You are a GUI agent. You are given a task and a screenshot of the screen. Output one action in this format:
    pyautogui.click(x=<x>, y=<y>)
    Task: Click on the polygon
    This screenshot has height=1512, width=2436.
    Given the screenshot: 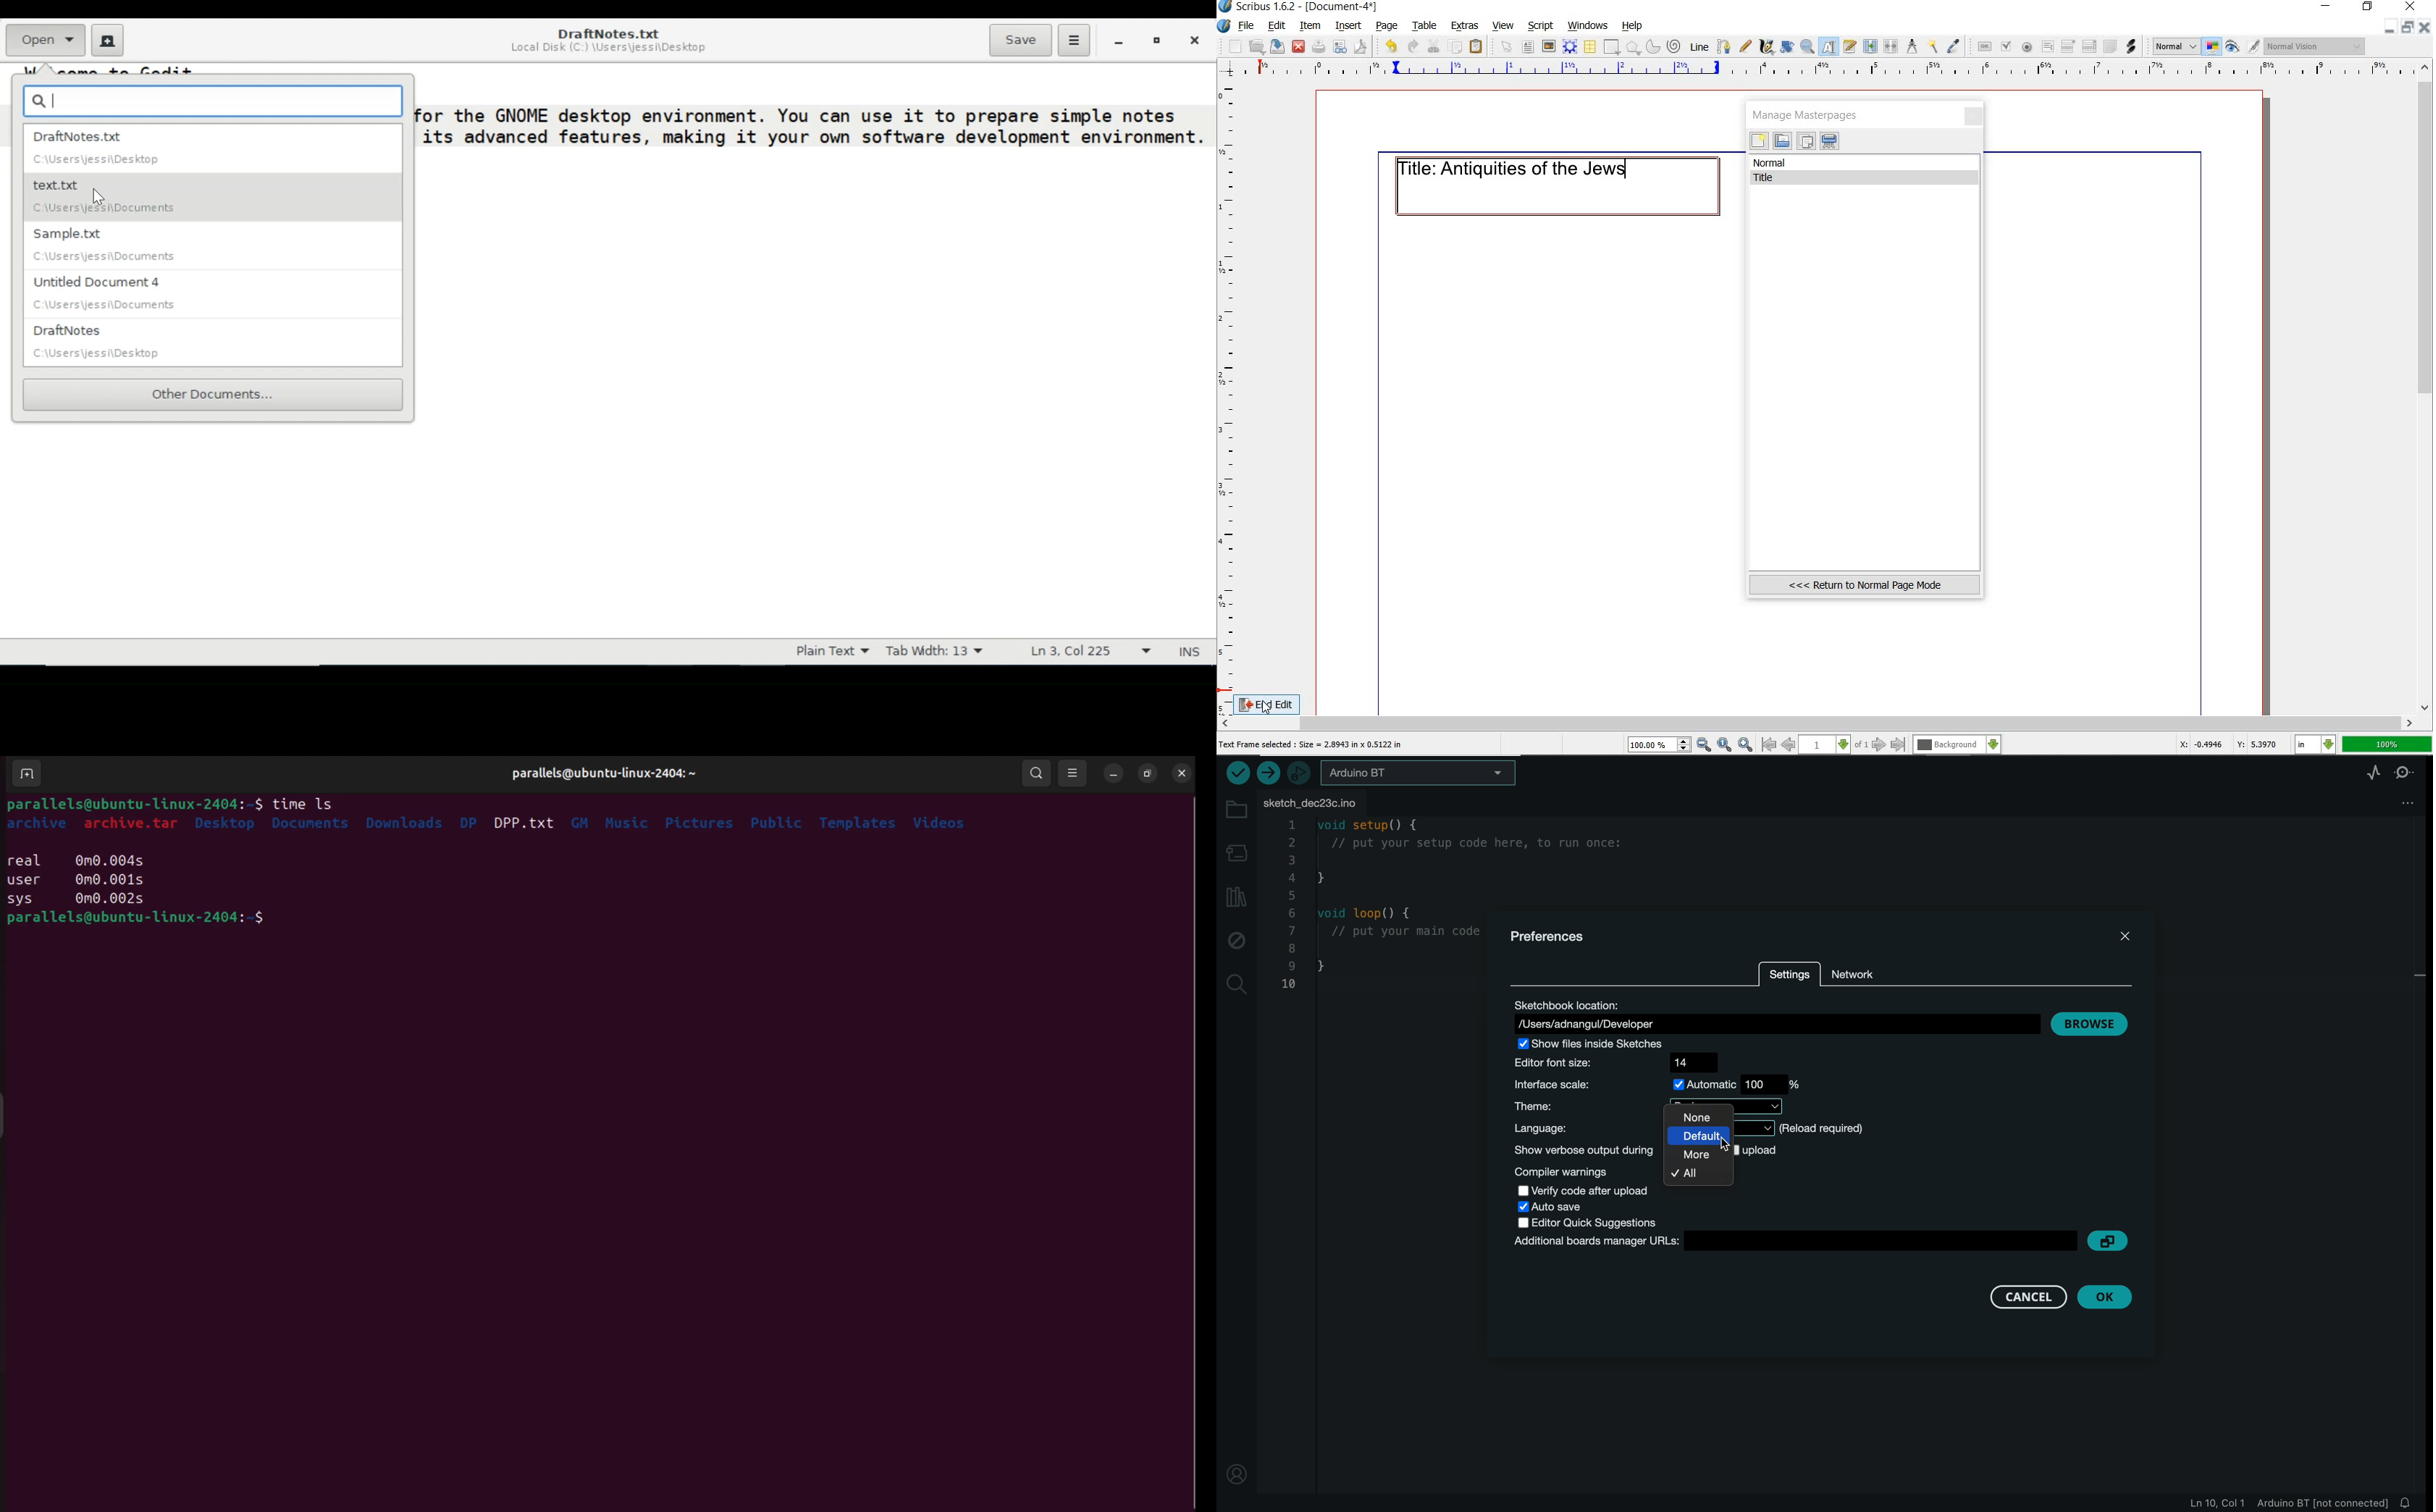 What is the action you would take?
    pyautogui.click(x=1633, y=49)
    